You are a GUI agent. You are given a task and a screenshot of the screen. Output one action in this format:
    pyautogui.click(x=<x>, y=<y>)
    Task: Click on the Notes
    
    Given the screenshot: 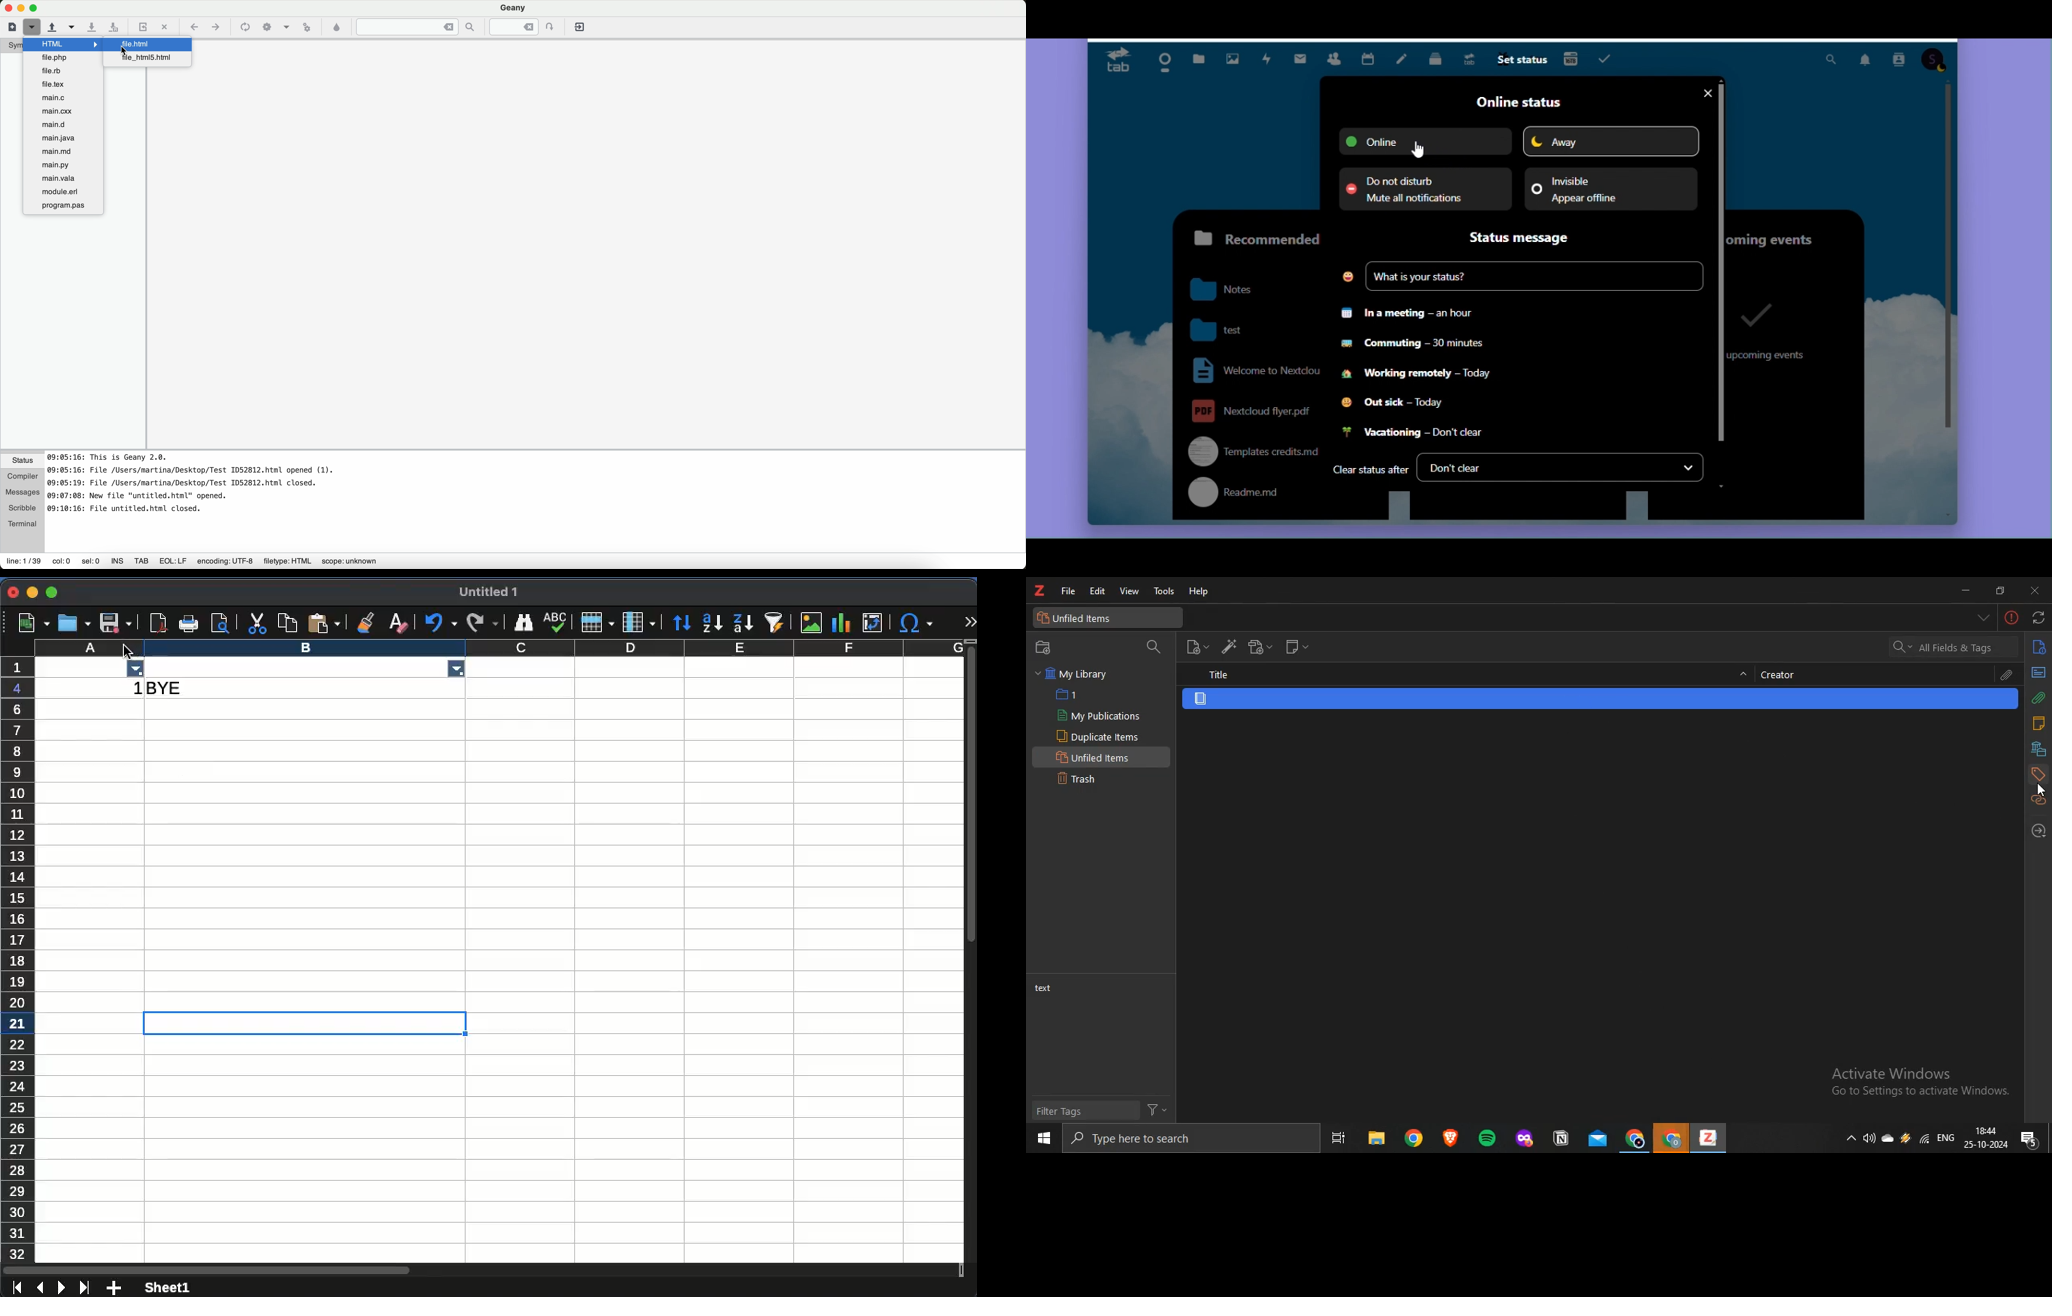 What is the action you would take?
    pyautogui.click(x=1403, y=60)
    